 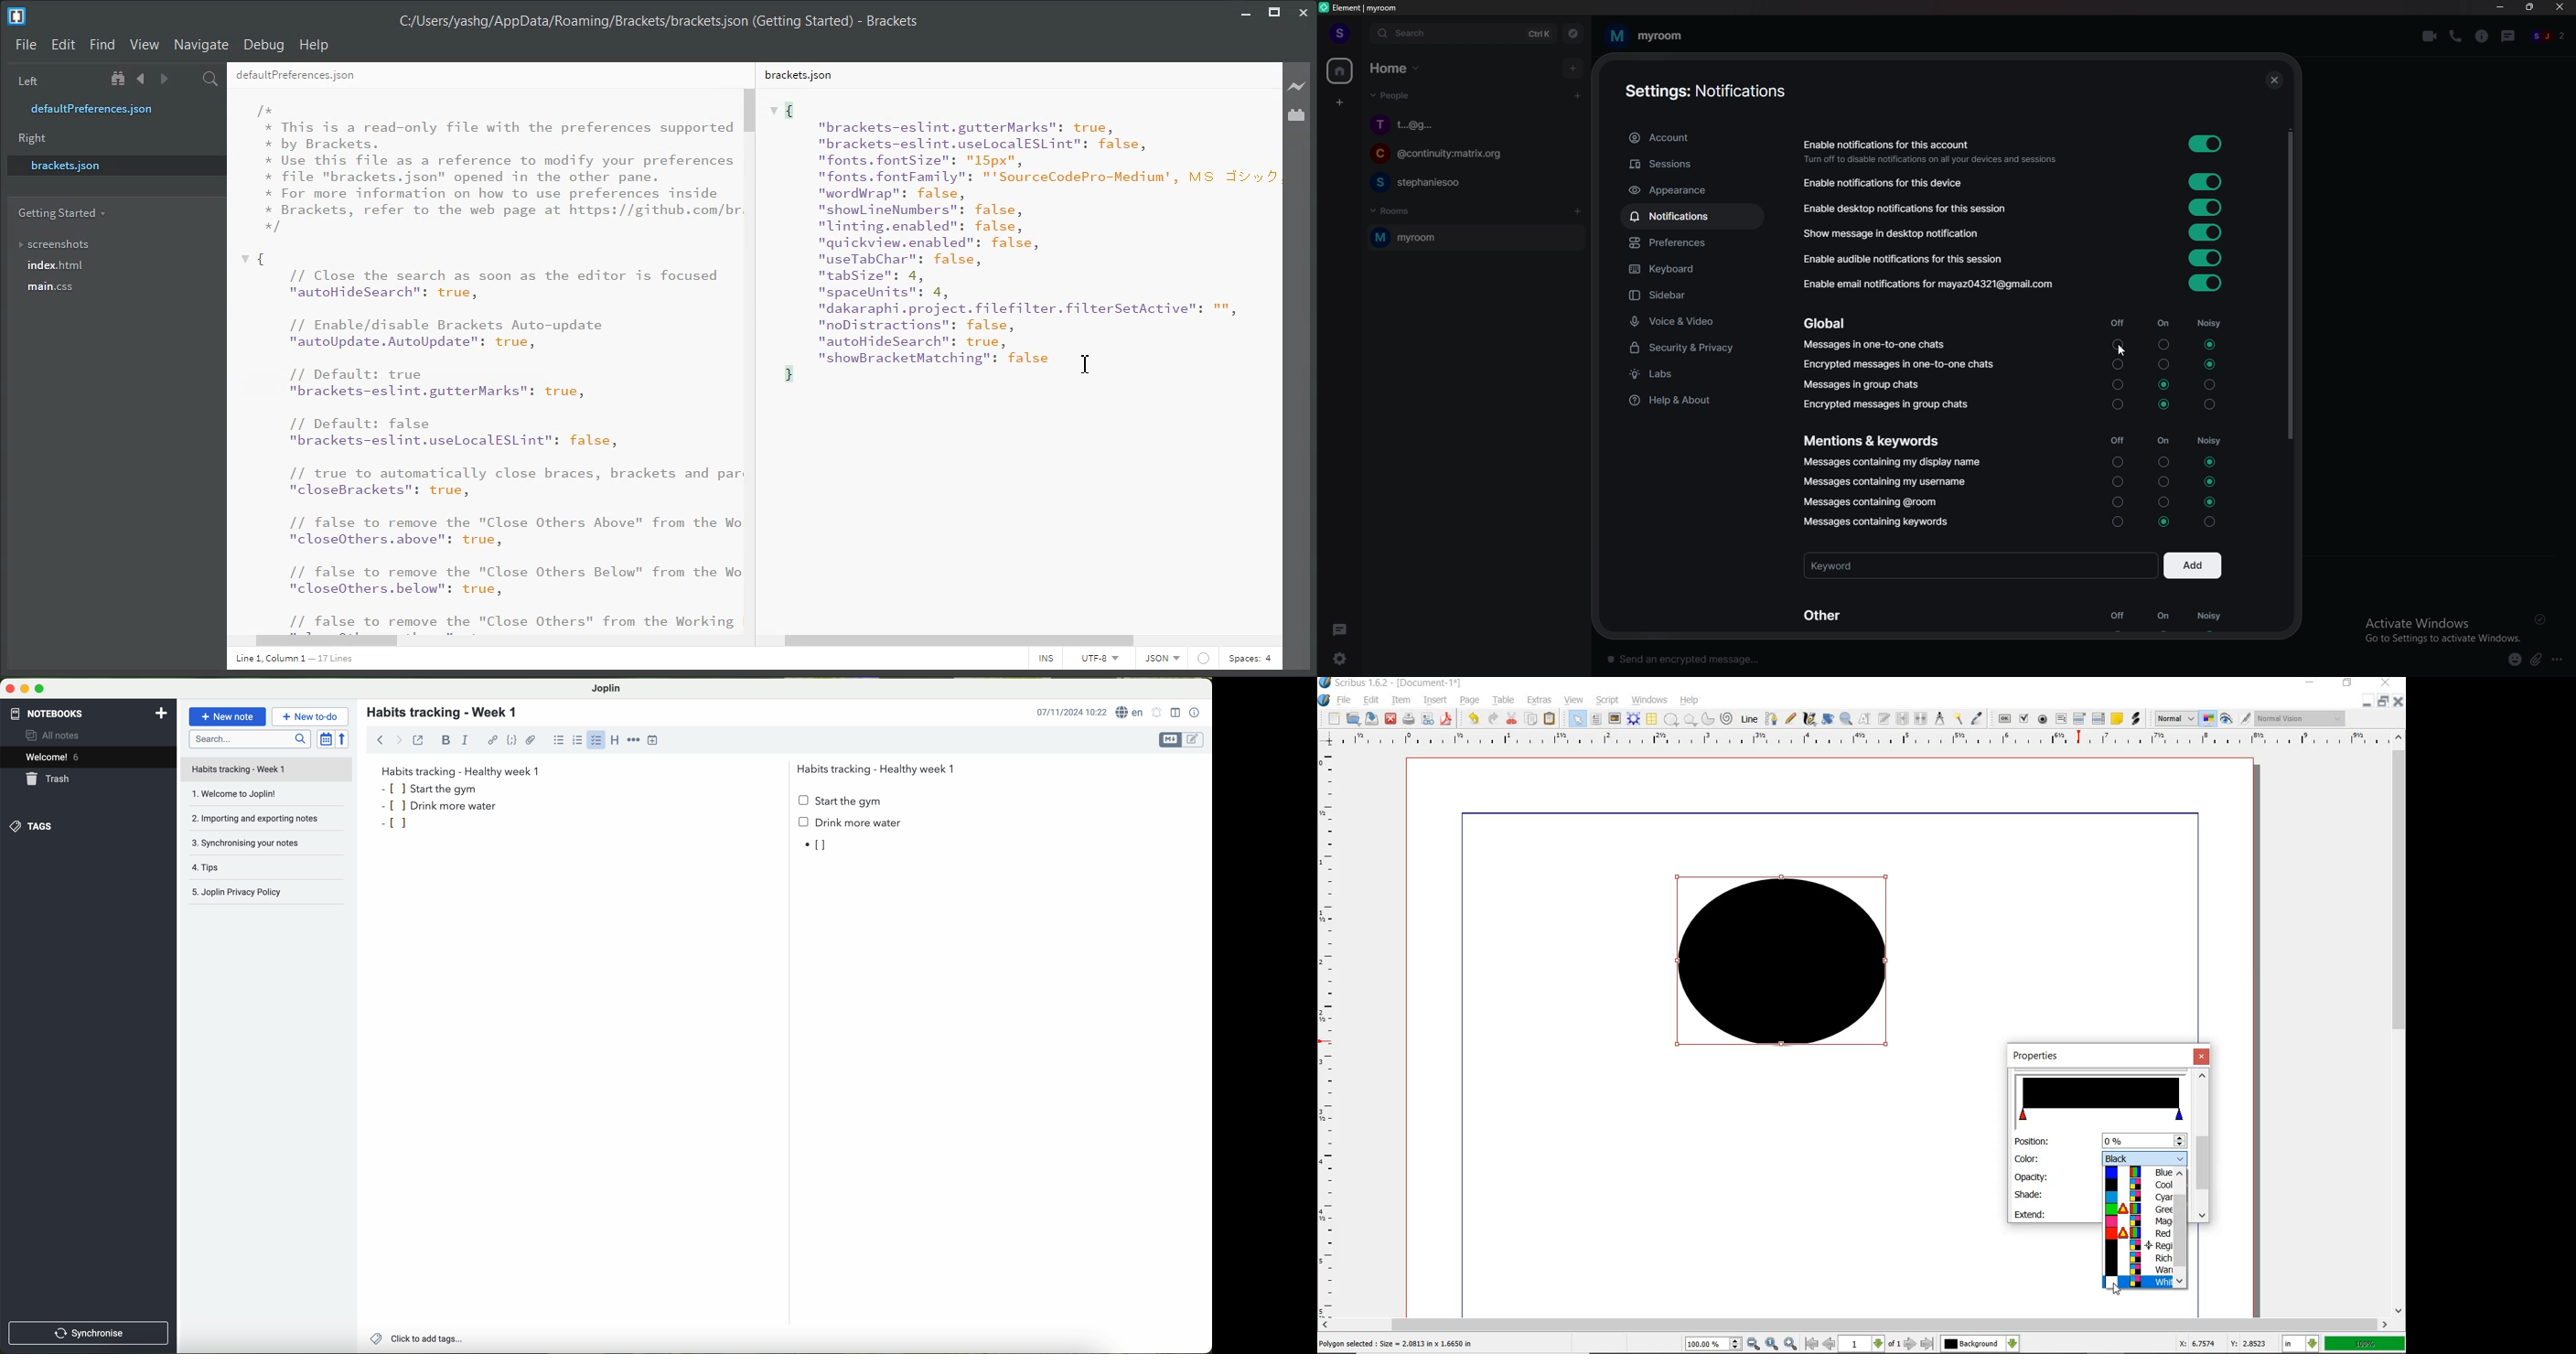 What do you see at coordinates (1176, 713) in the screenshot?
I see `toggle editor layout` at bounding box center [1176, 713].